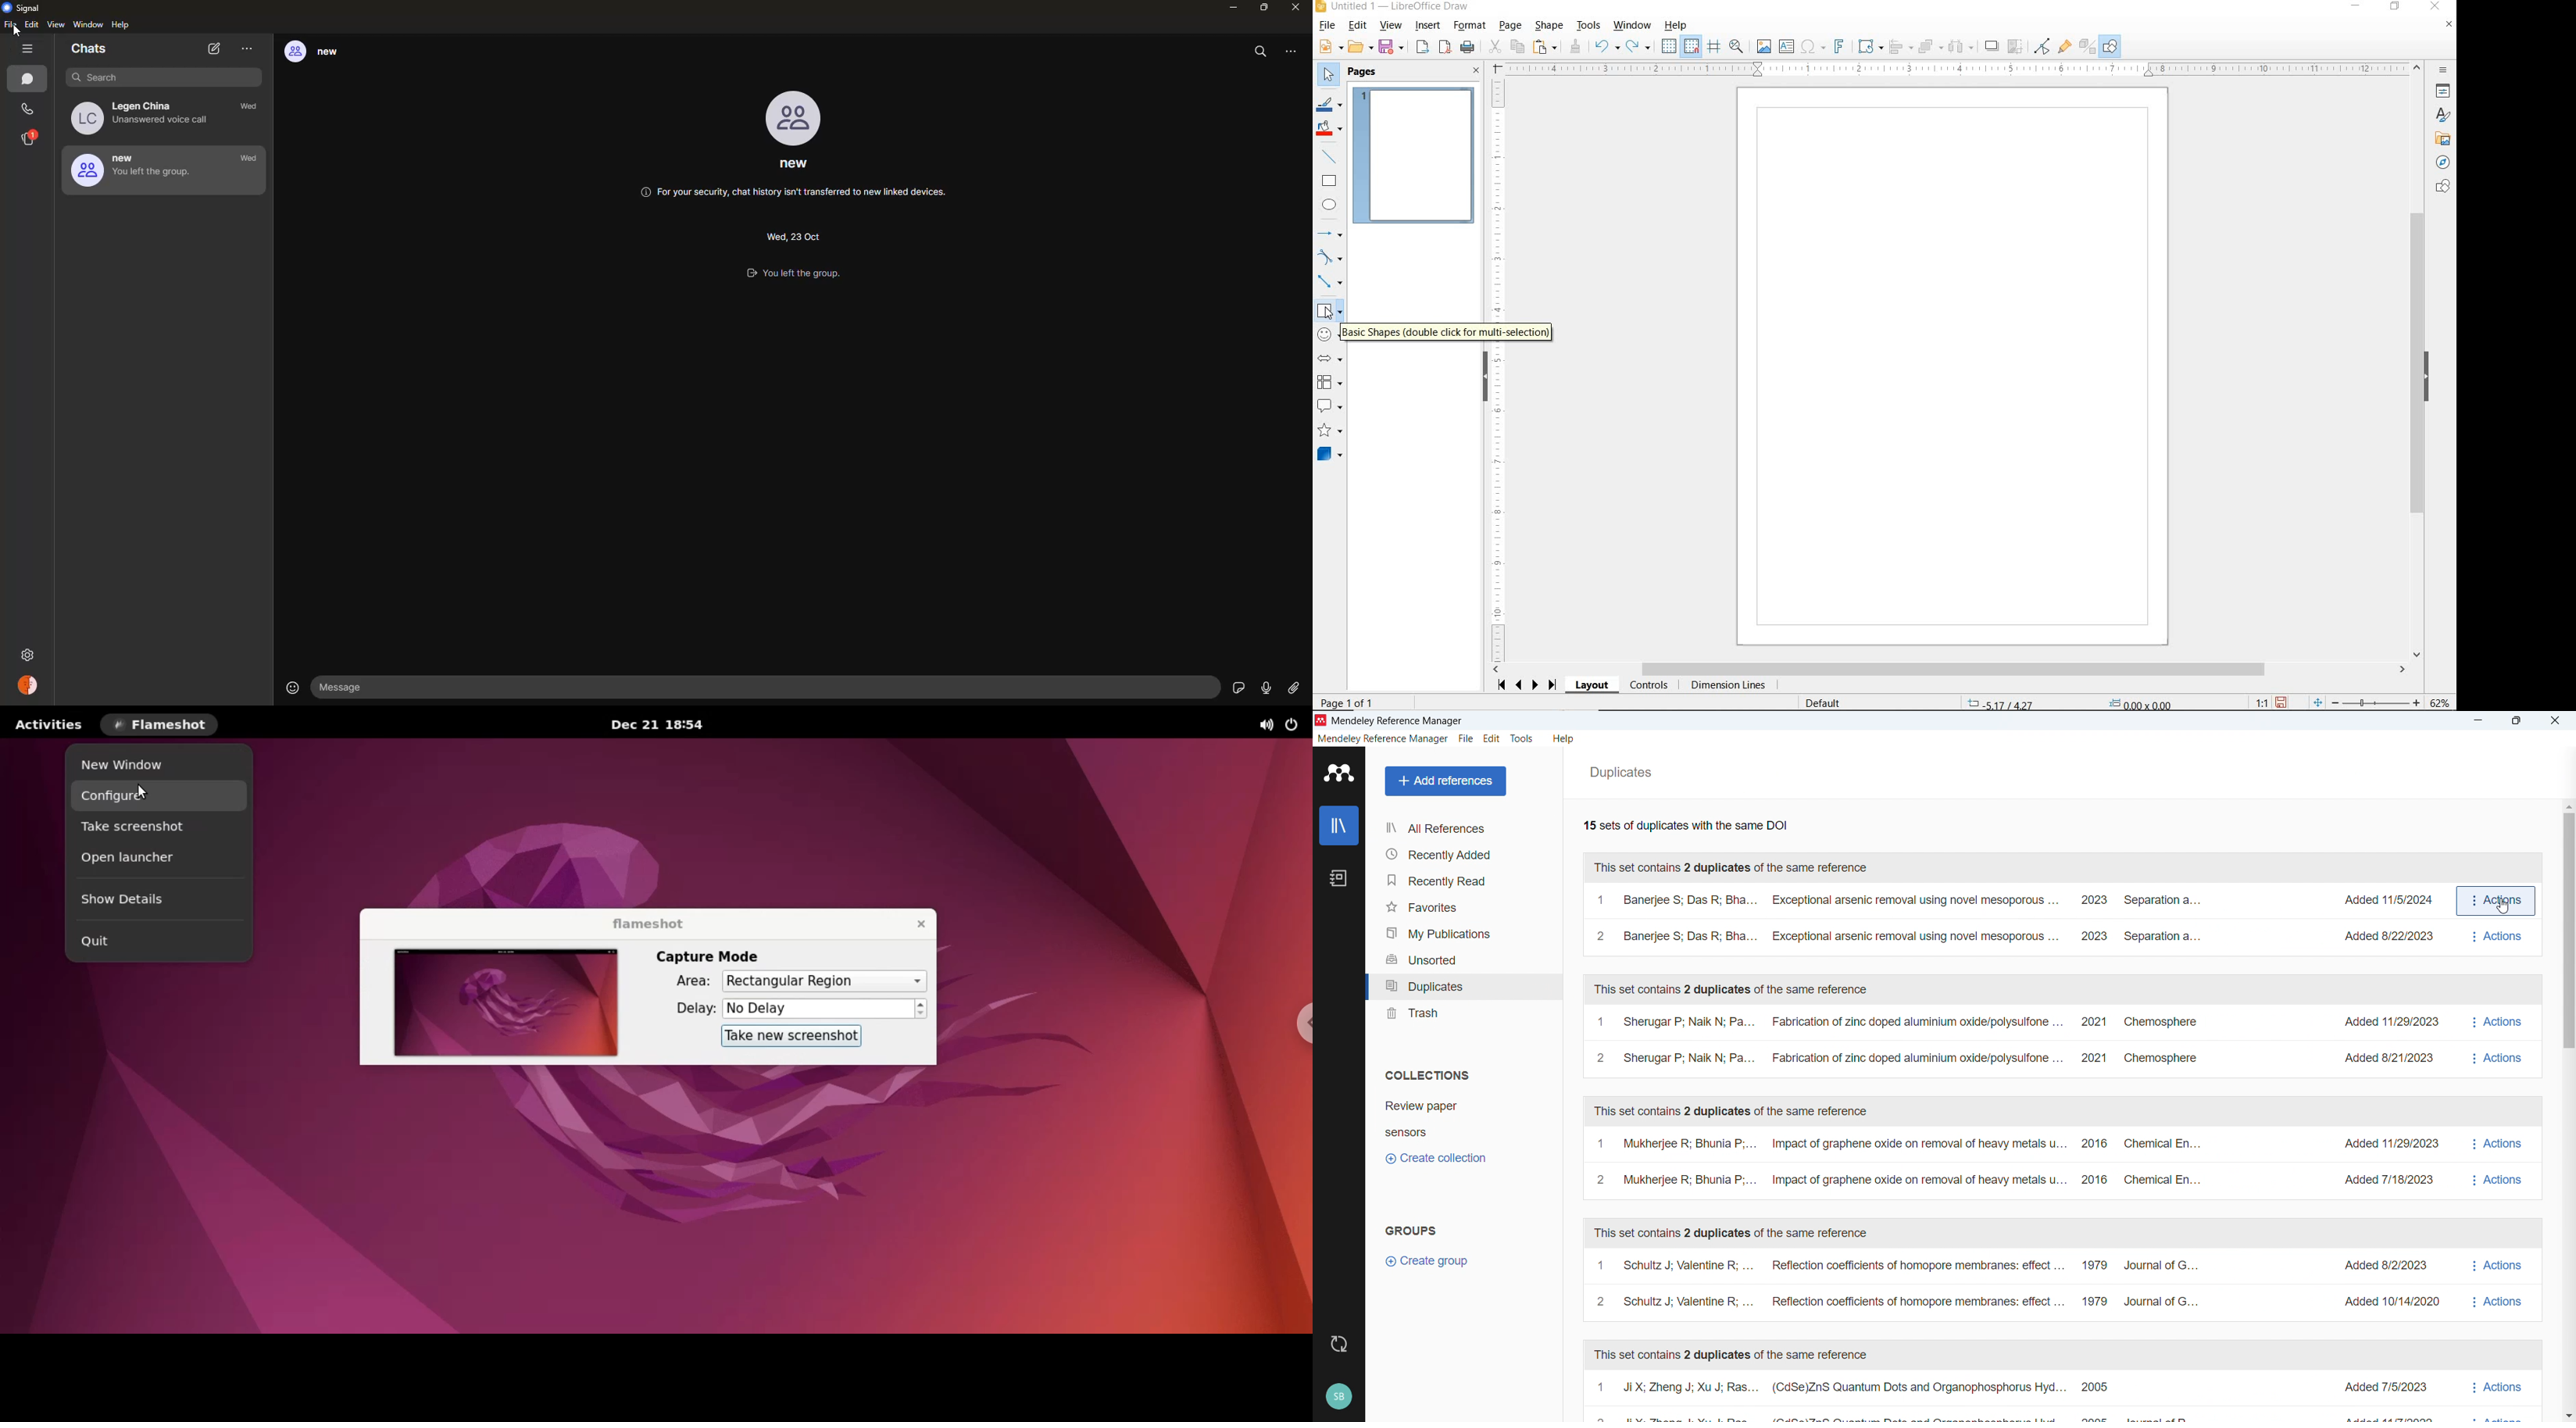 The height and width of the screenshot is (1428, 2576). I want to click on SHOW GLUEPOINT FUNCTIONS, so click(2064, 46).